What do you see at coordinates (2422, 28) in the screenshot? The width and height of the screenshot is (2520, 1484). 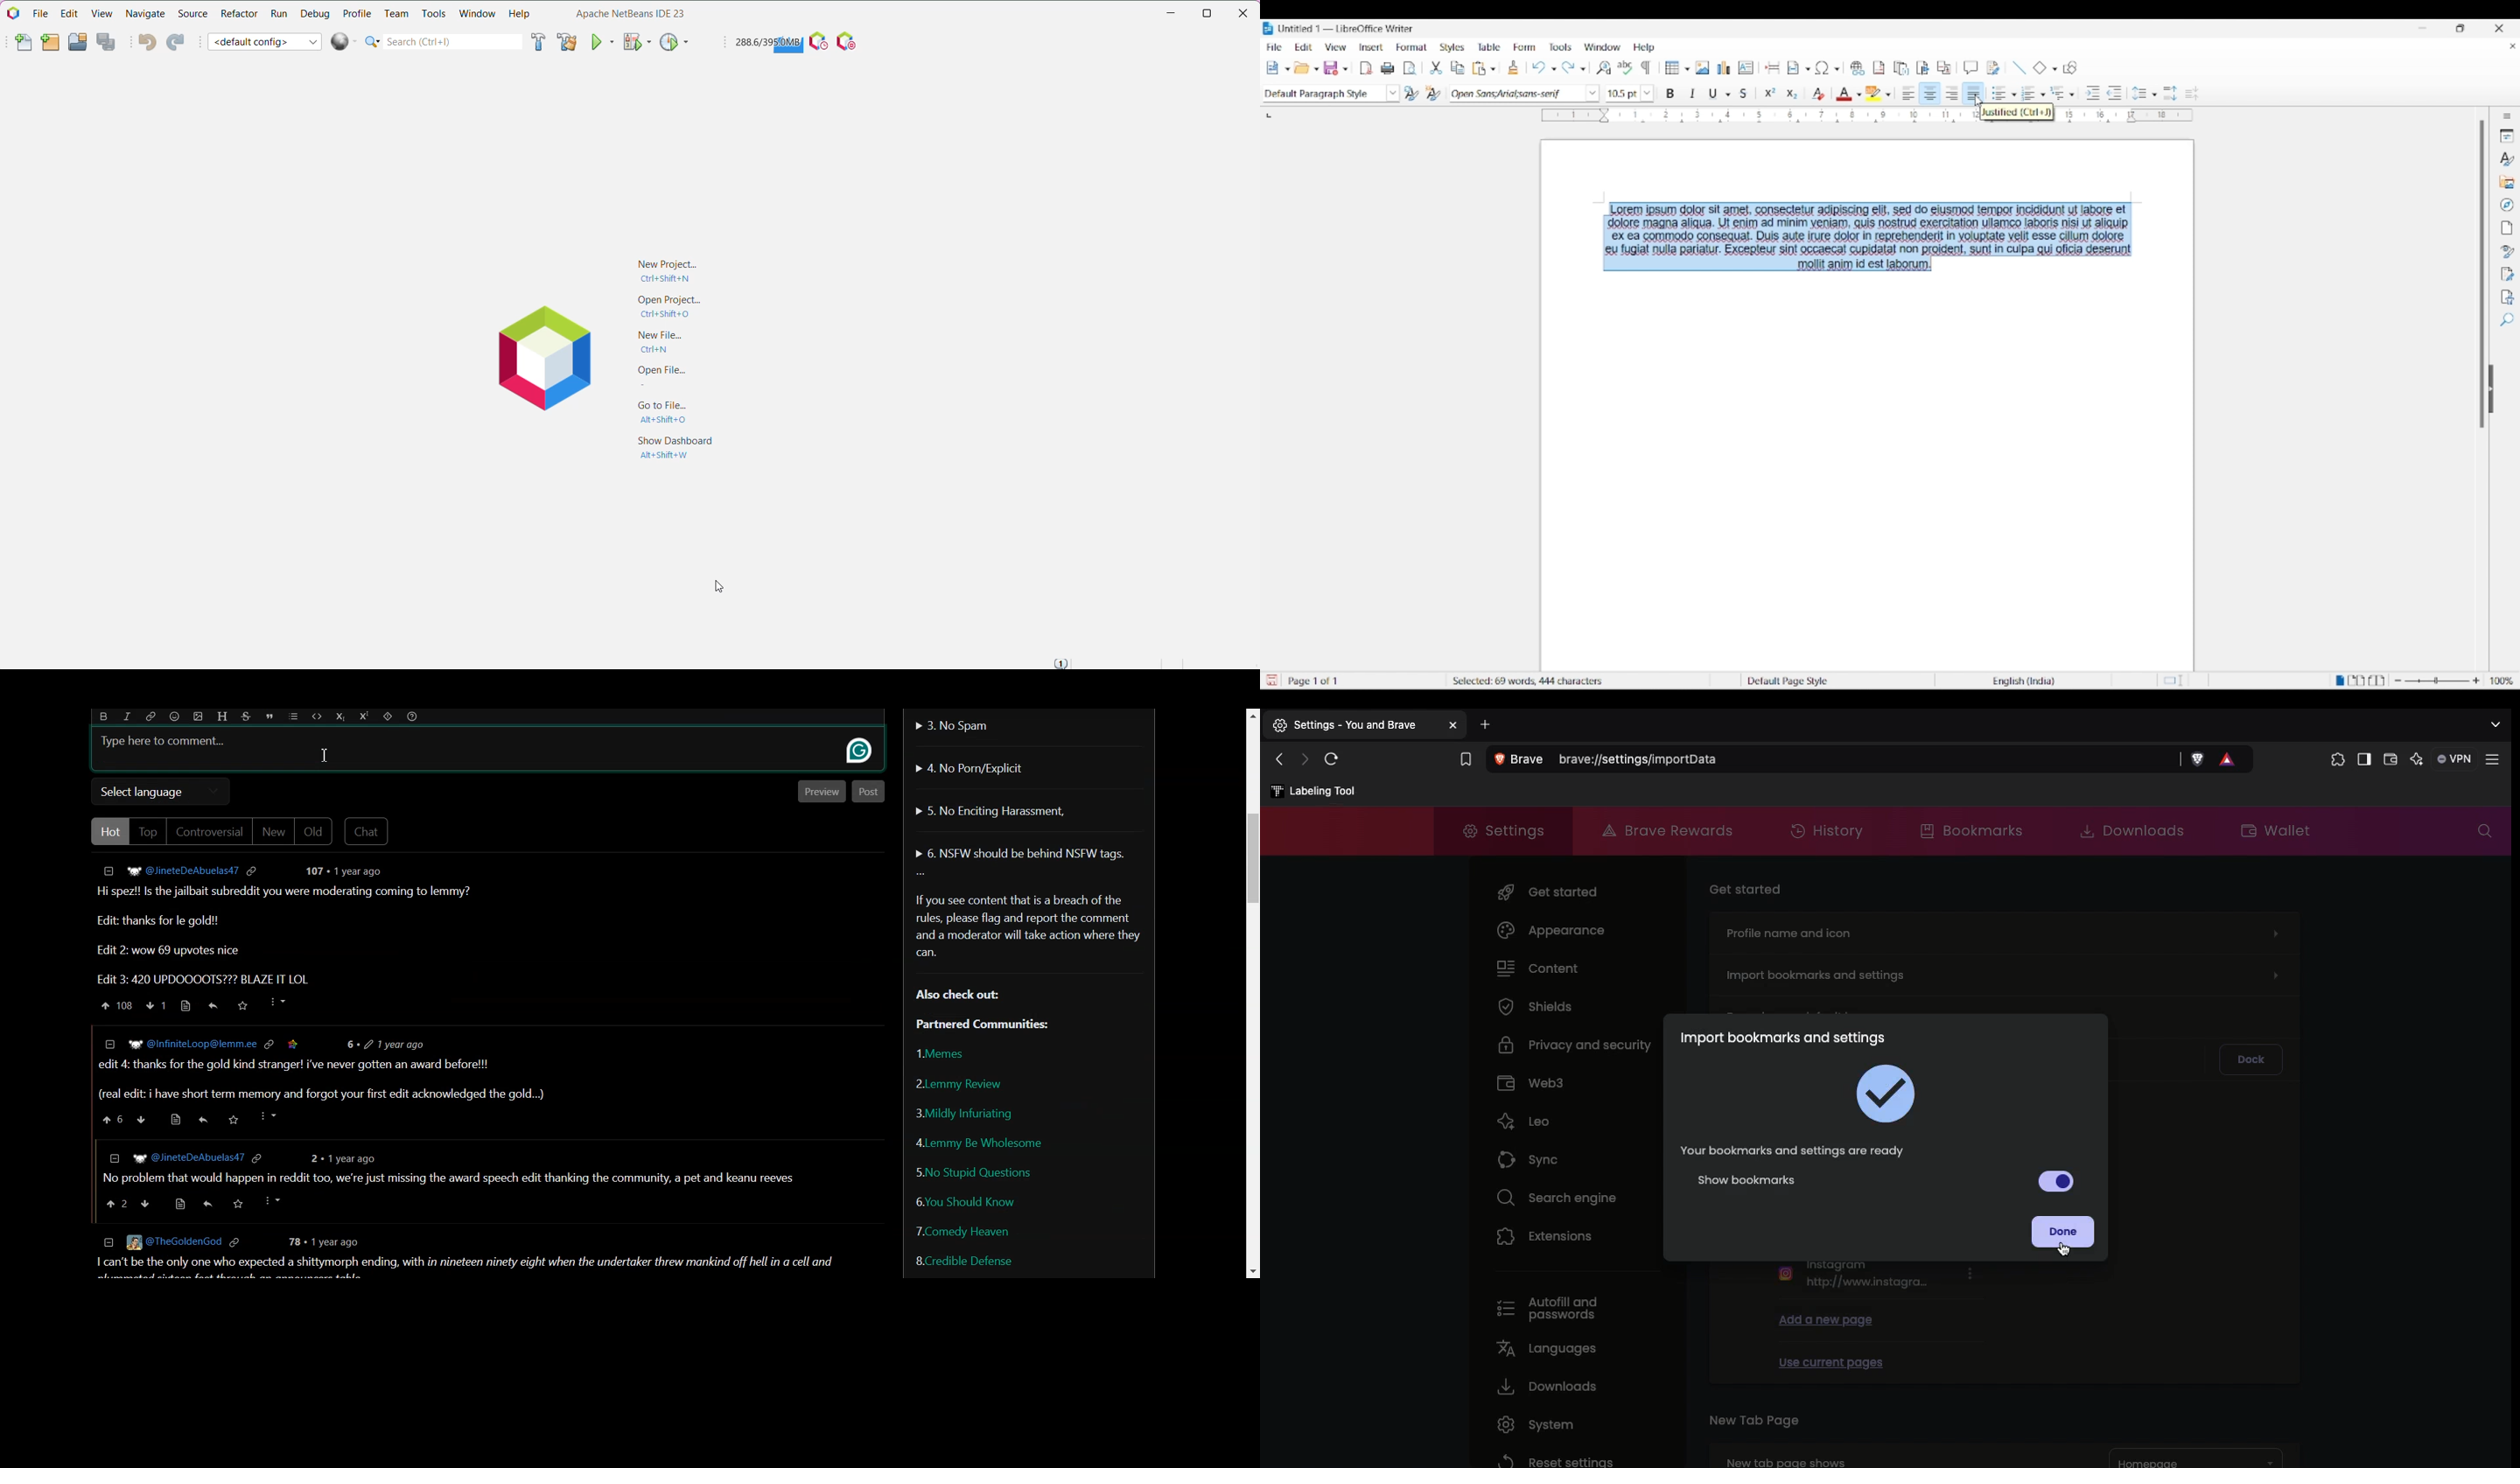 I see `Minimize` at bounding box center [2422, 28].